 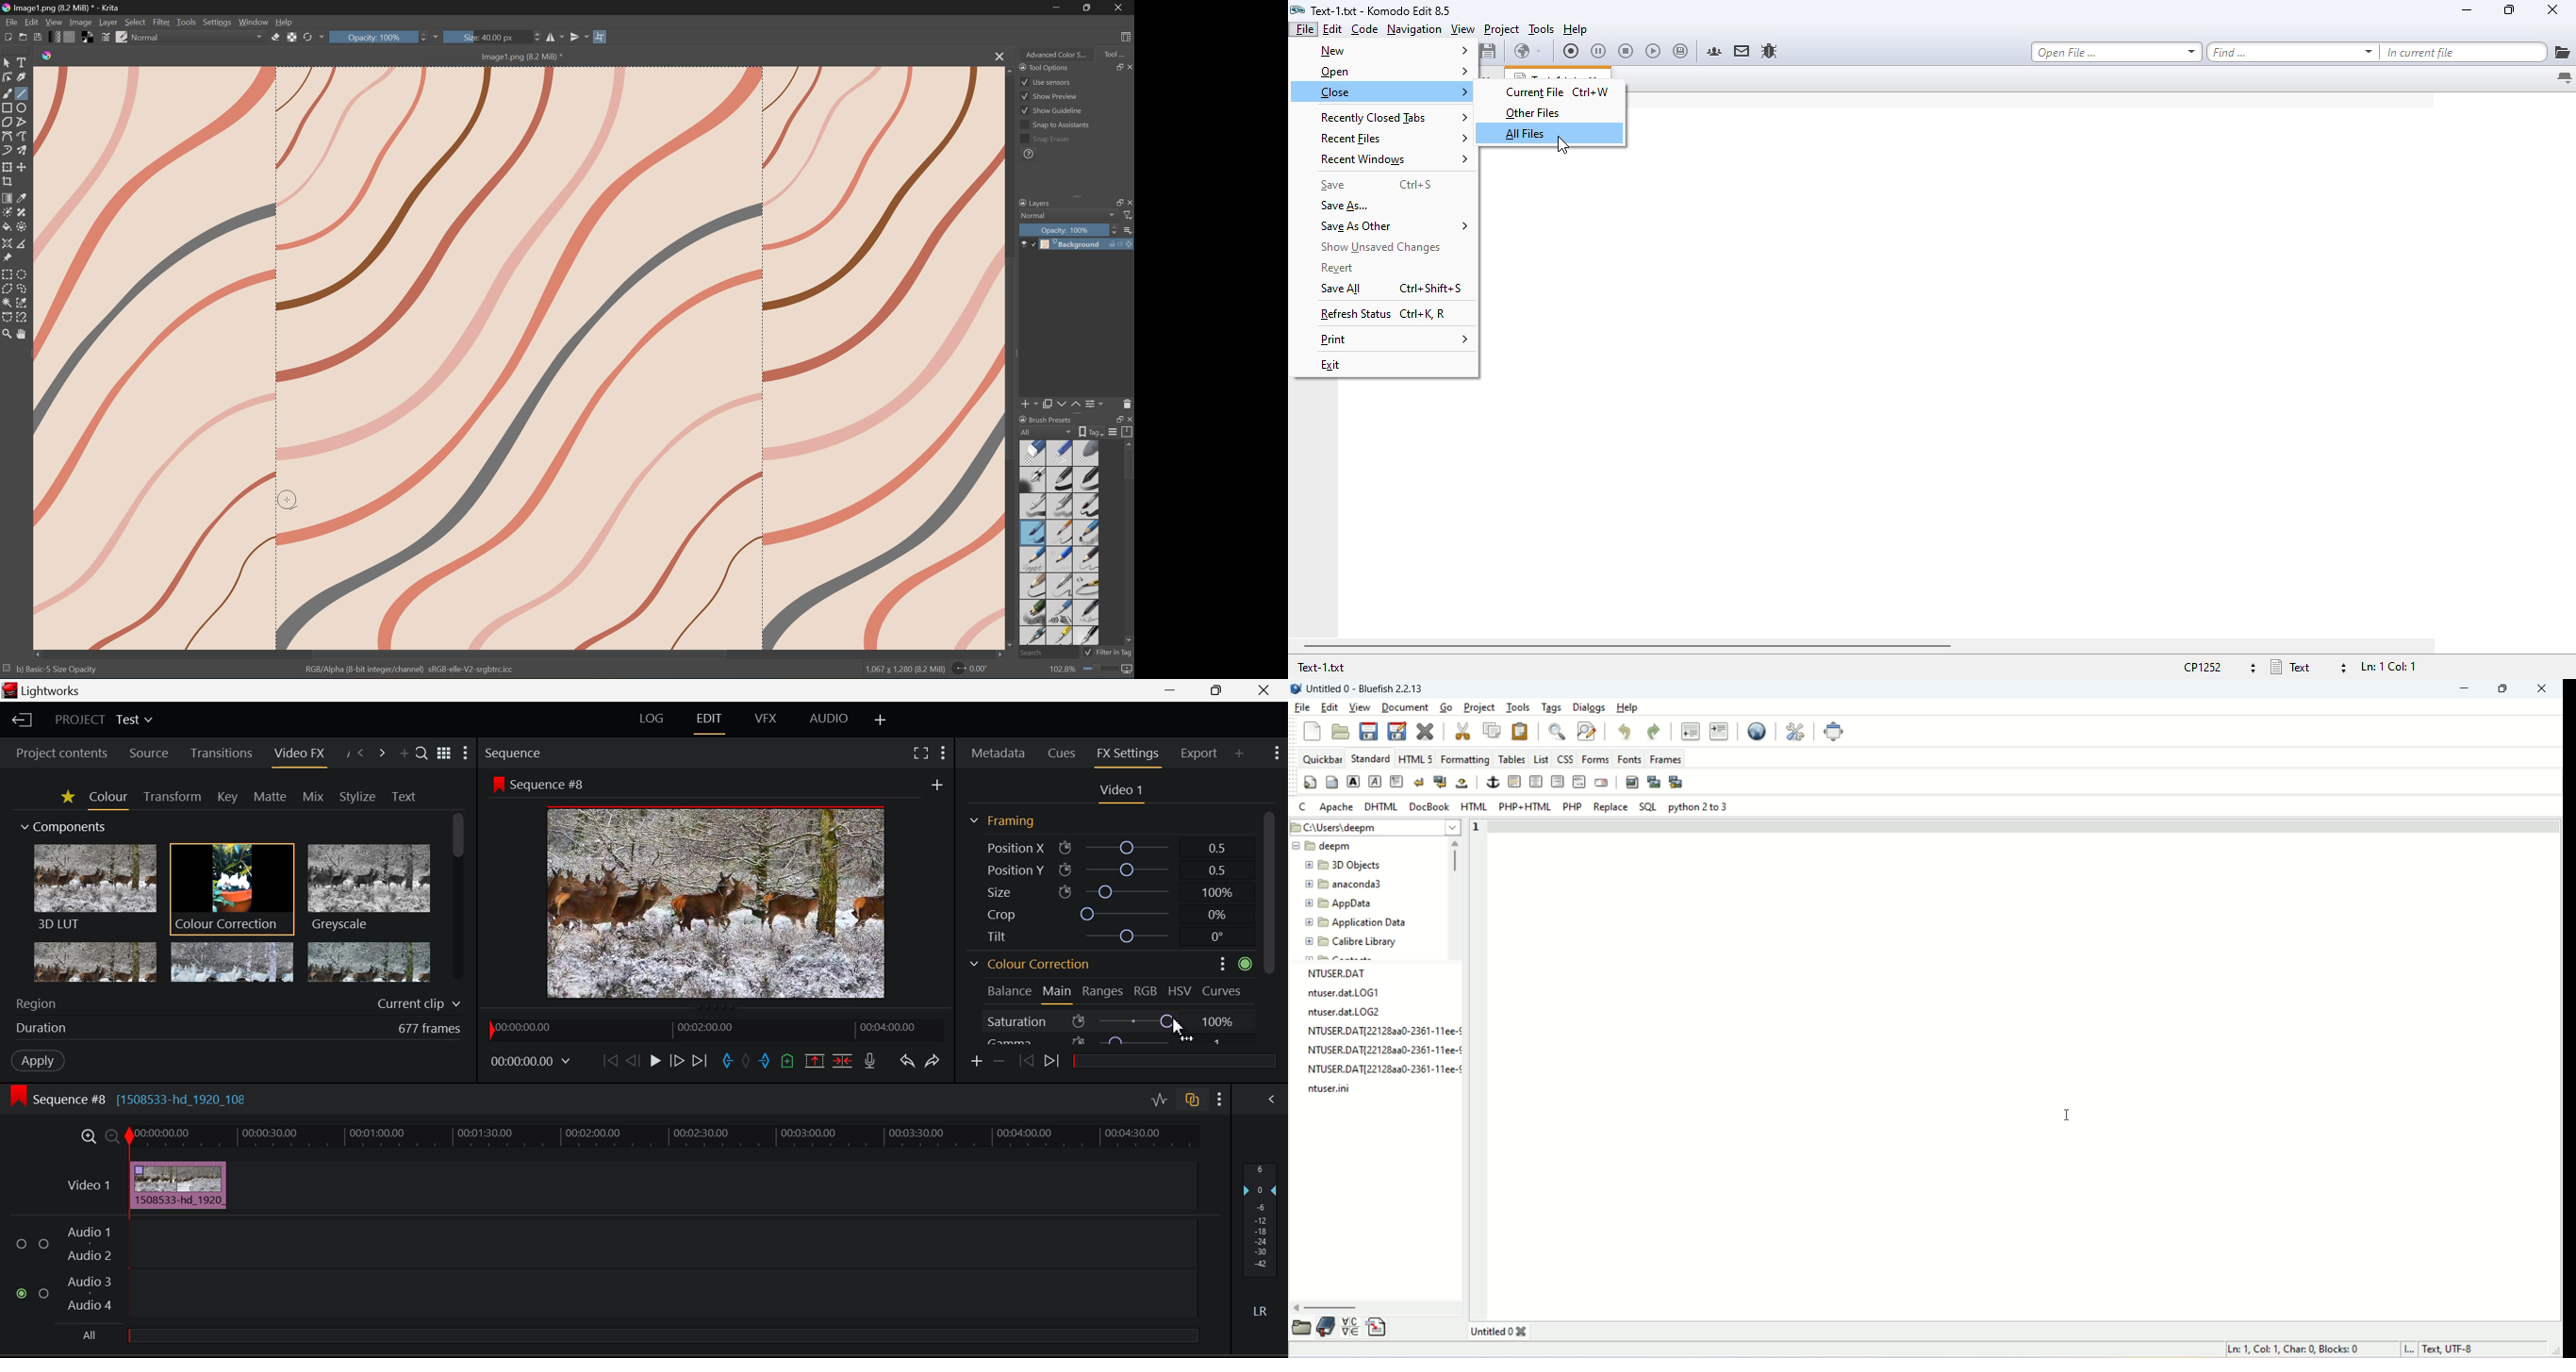 What do you see at coordinates (23, 93) in the screenshot?
I see `Line tool` at bounding box center [23, 93].